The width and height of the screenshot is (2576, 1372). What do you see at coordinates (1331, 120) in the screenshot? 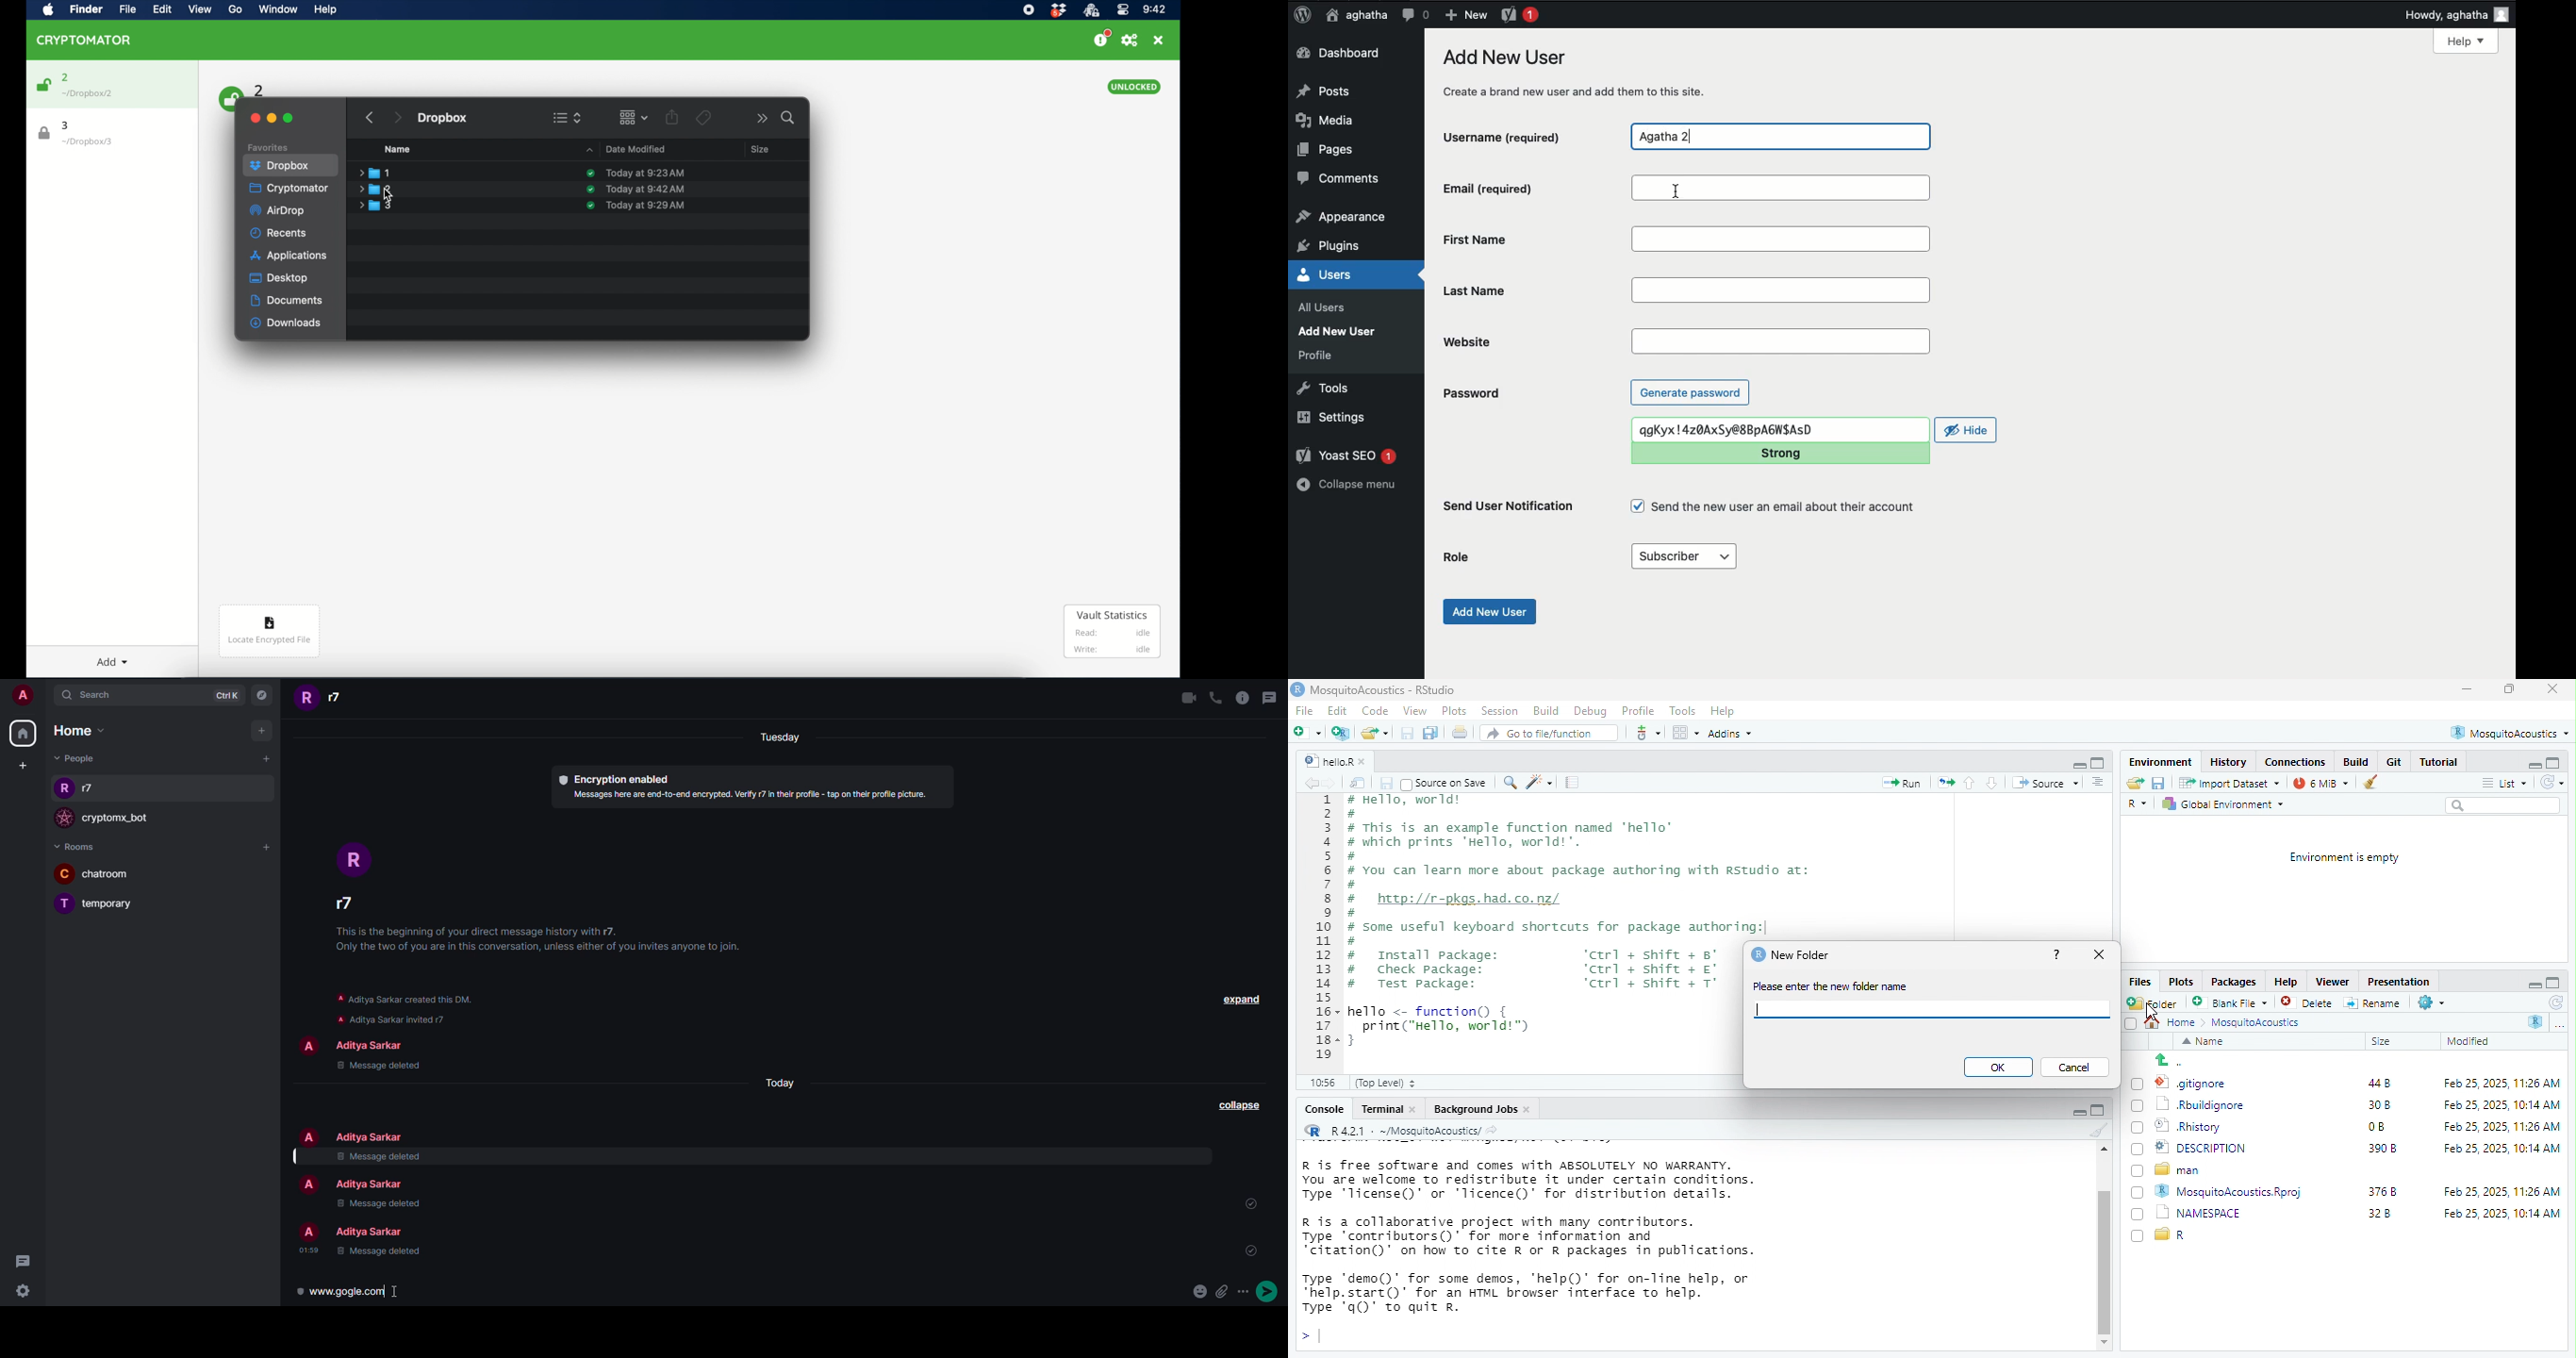
I see `Media` at bounding box center [1331, 120].